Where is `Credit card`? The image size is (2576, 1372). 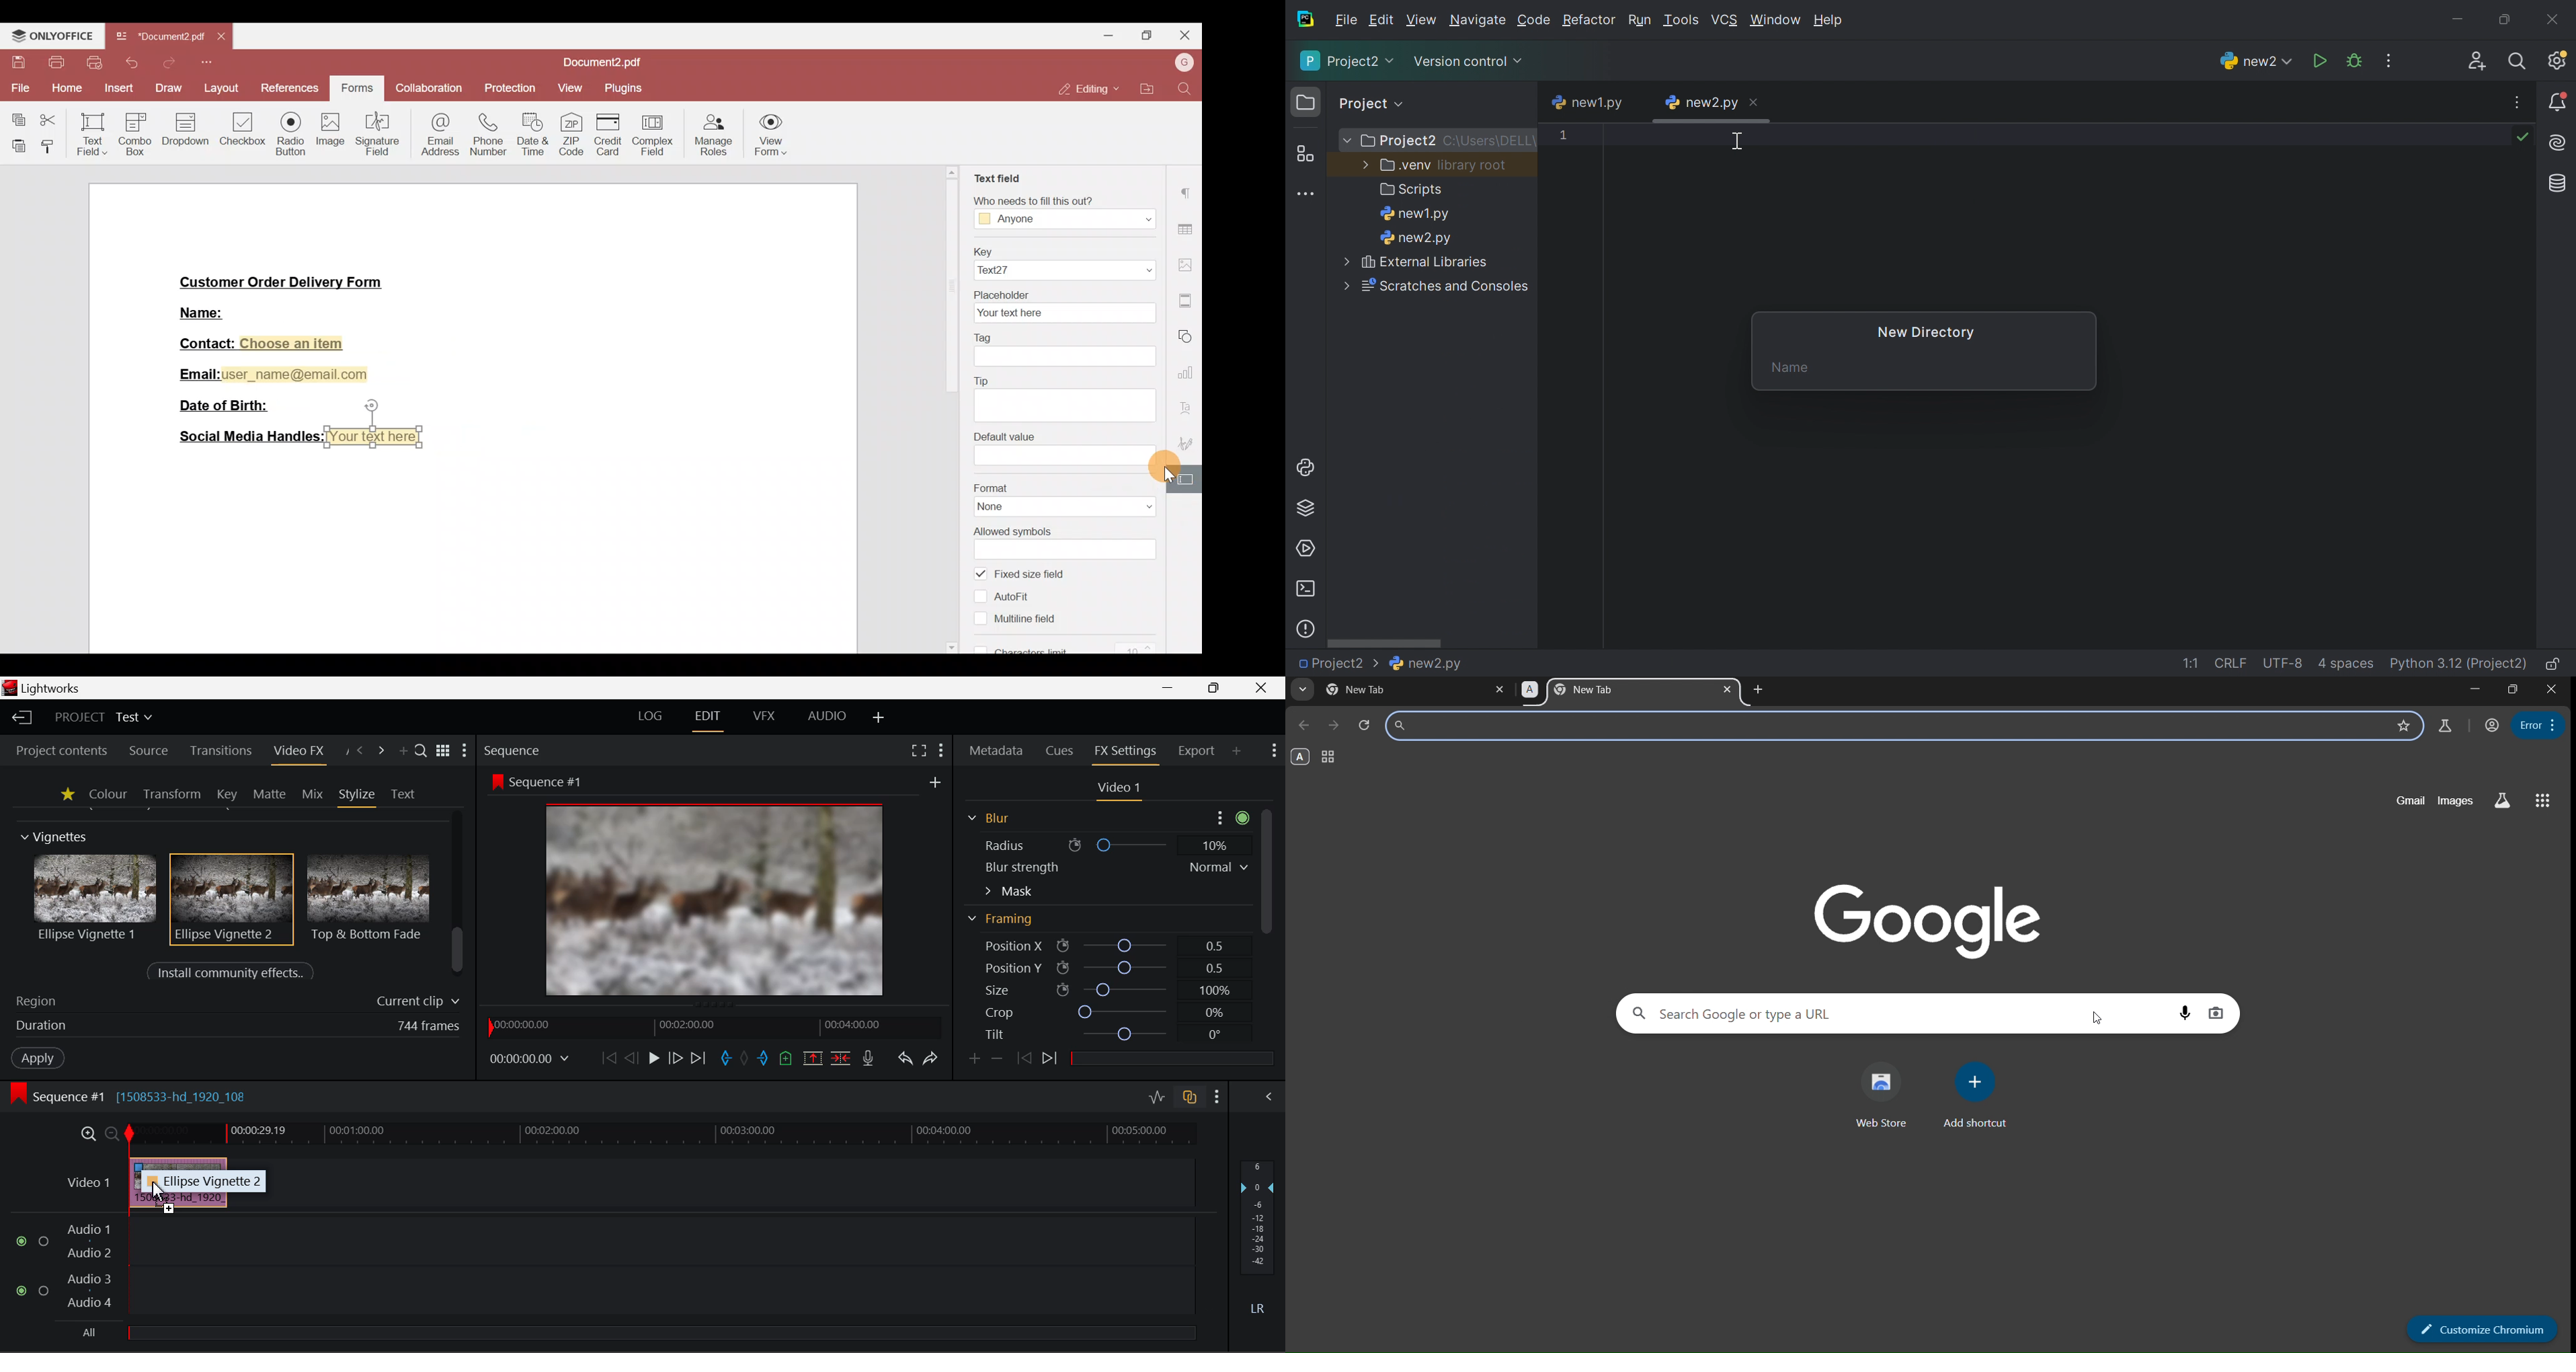
Credit card is located at coordinates (606, 134).